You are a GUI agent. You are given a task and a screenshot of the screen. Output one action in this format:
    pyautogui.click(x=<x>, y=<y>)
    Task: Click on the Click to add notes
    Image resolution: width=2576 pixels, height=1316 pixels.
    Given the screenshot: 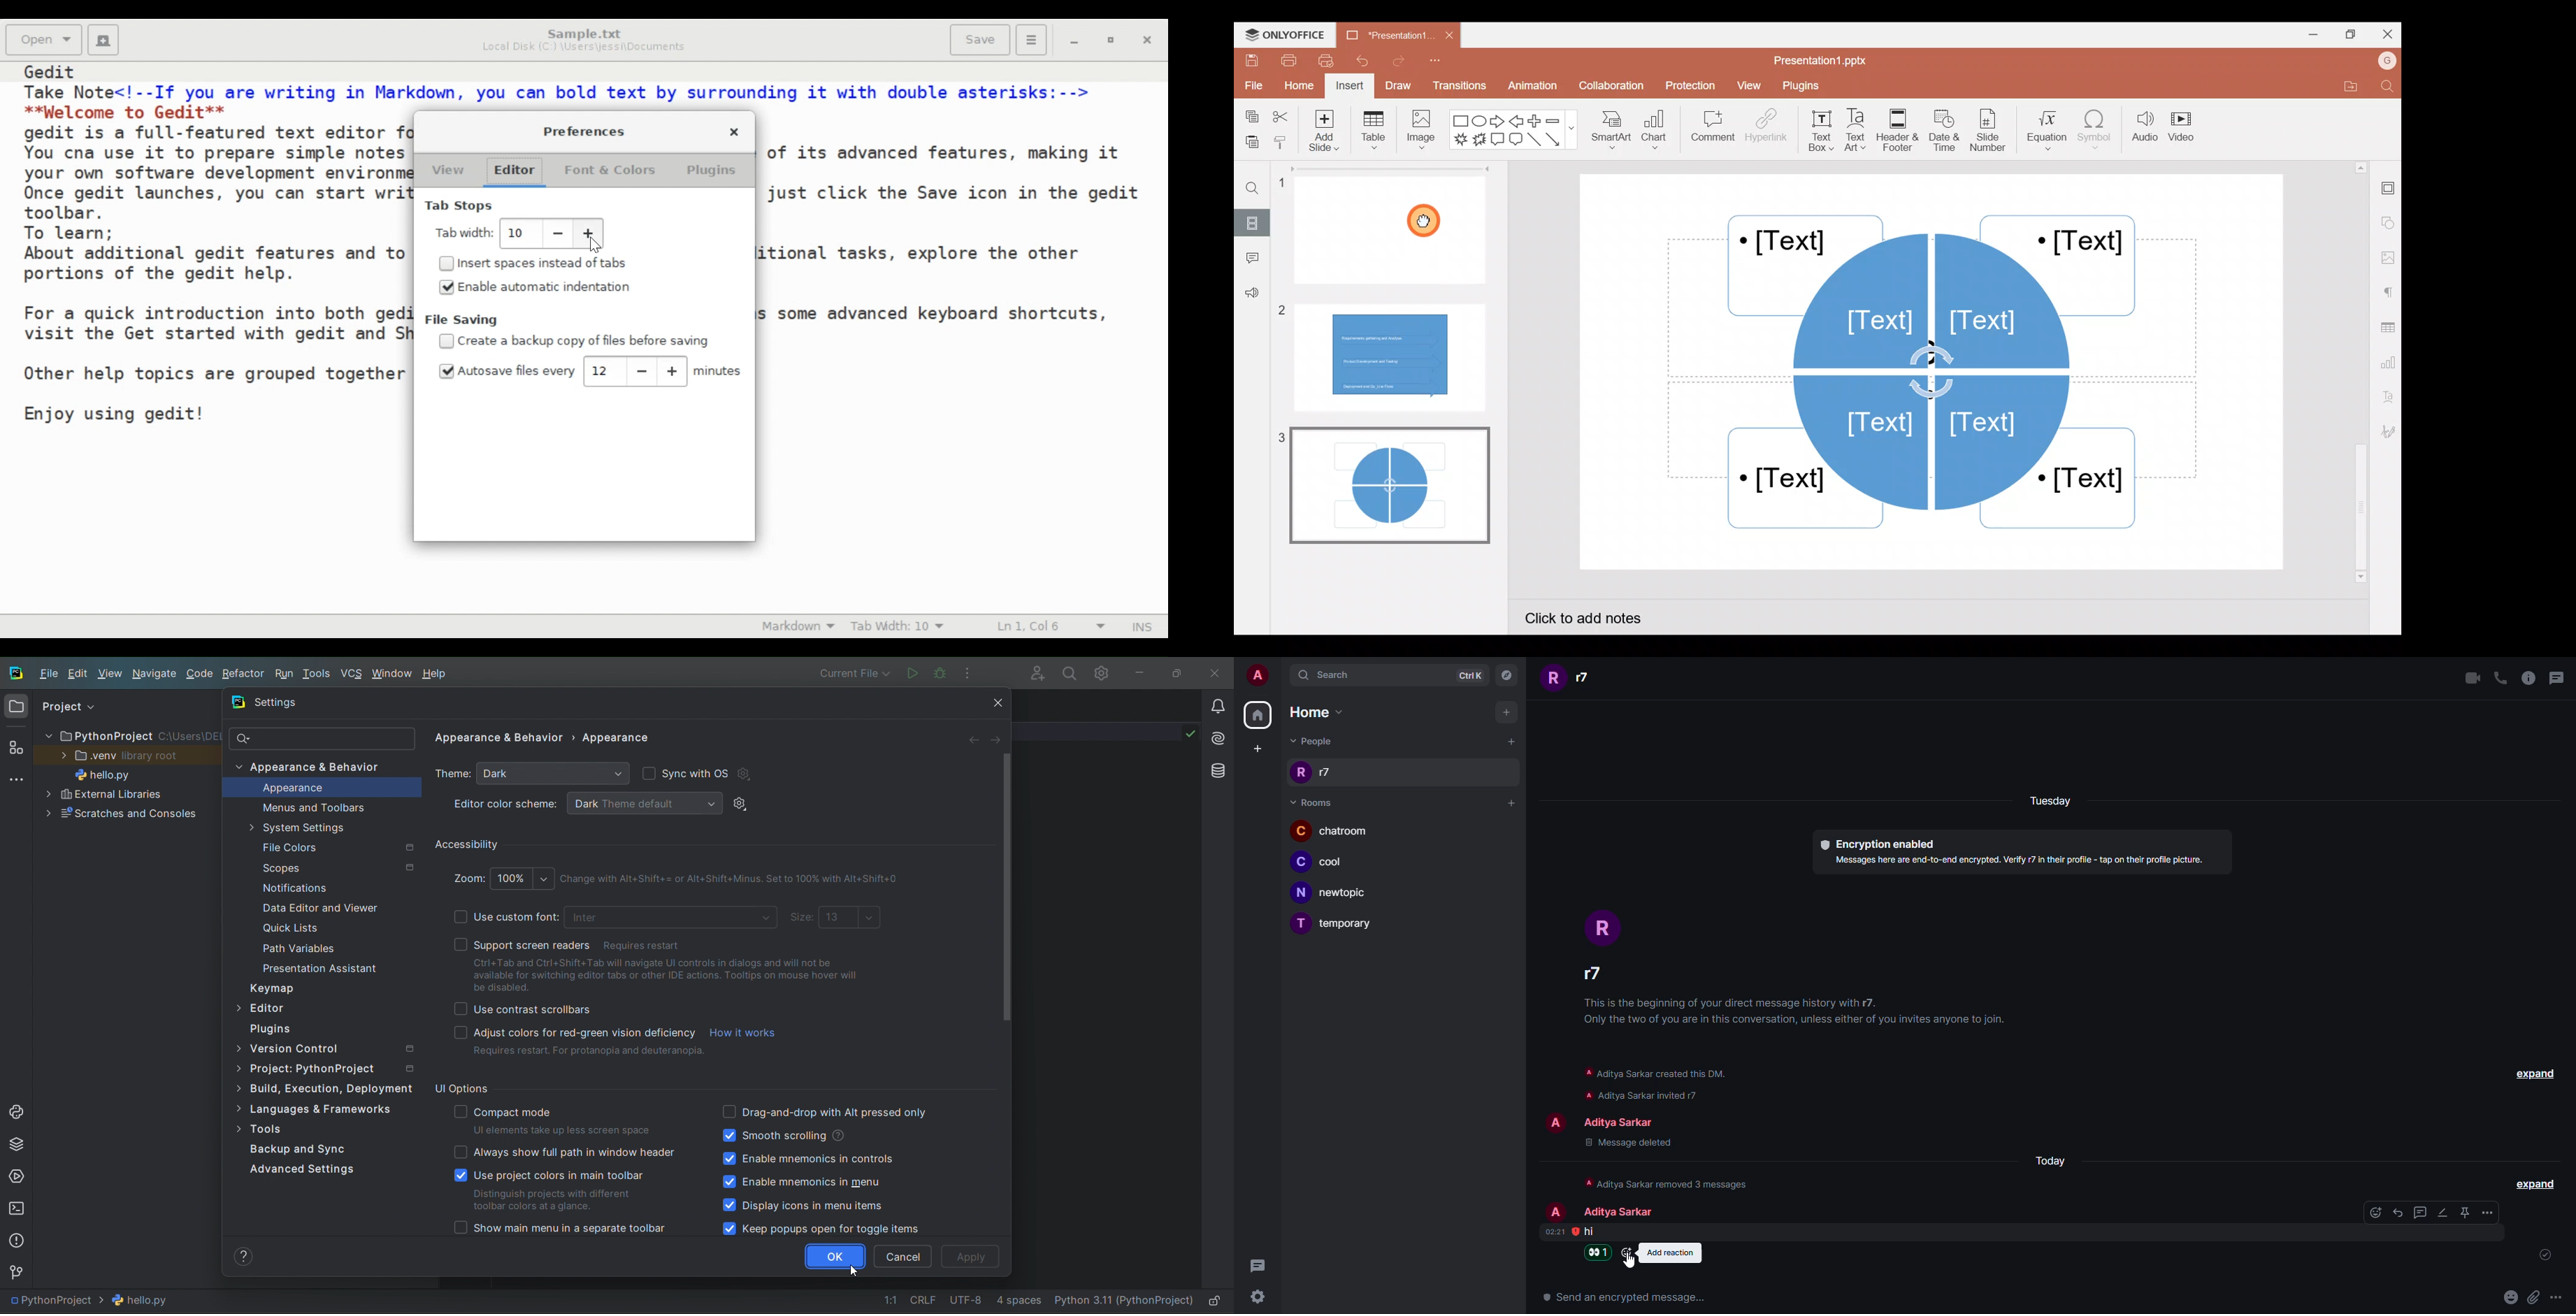 What is the action you would take?
    pyautogui.click(x=1595, y=616)
    